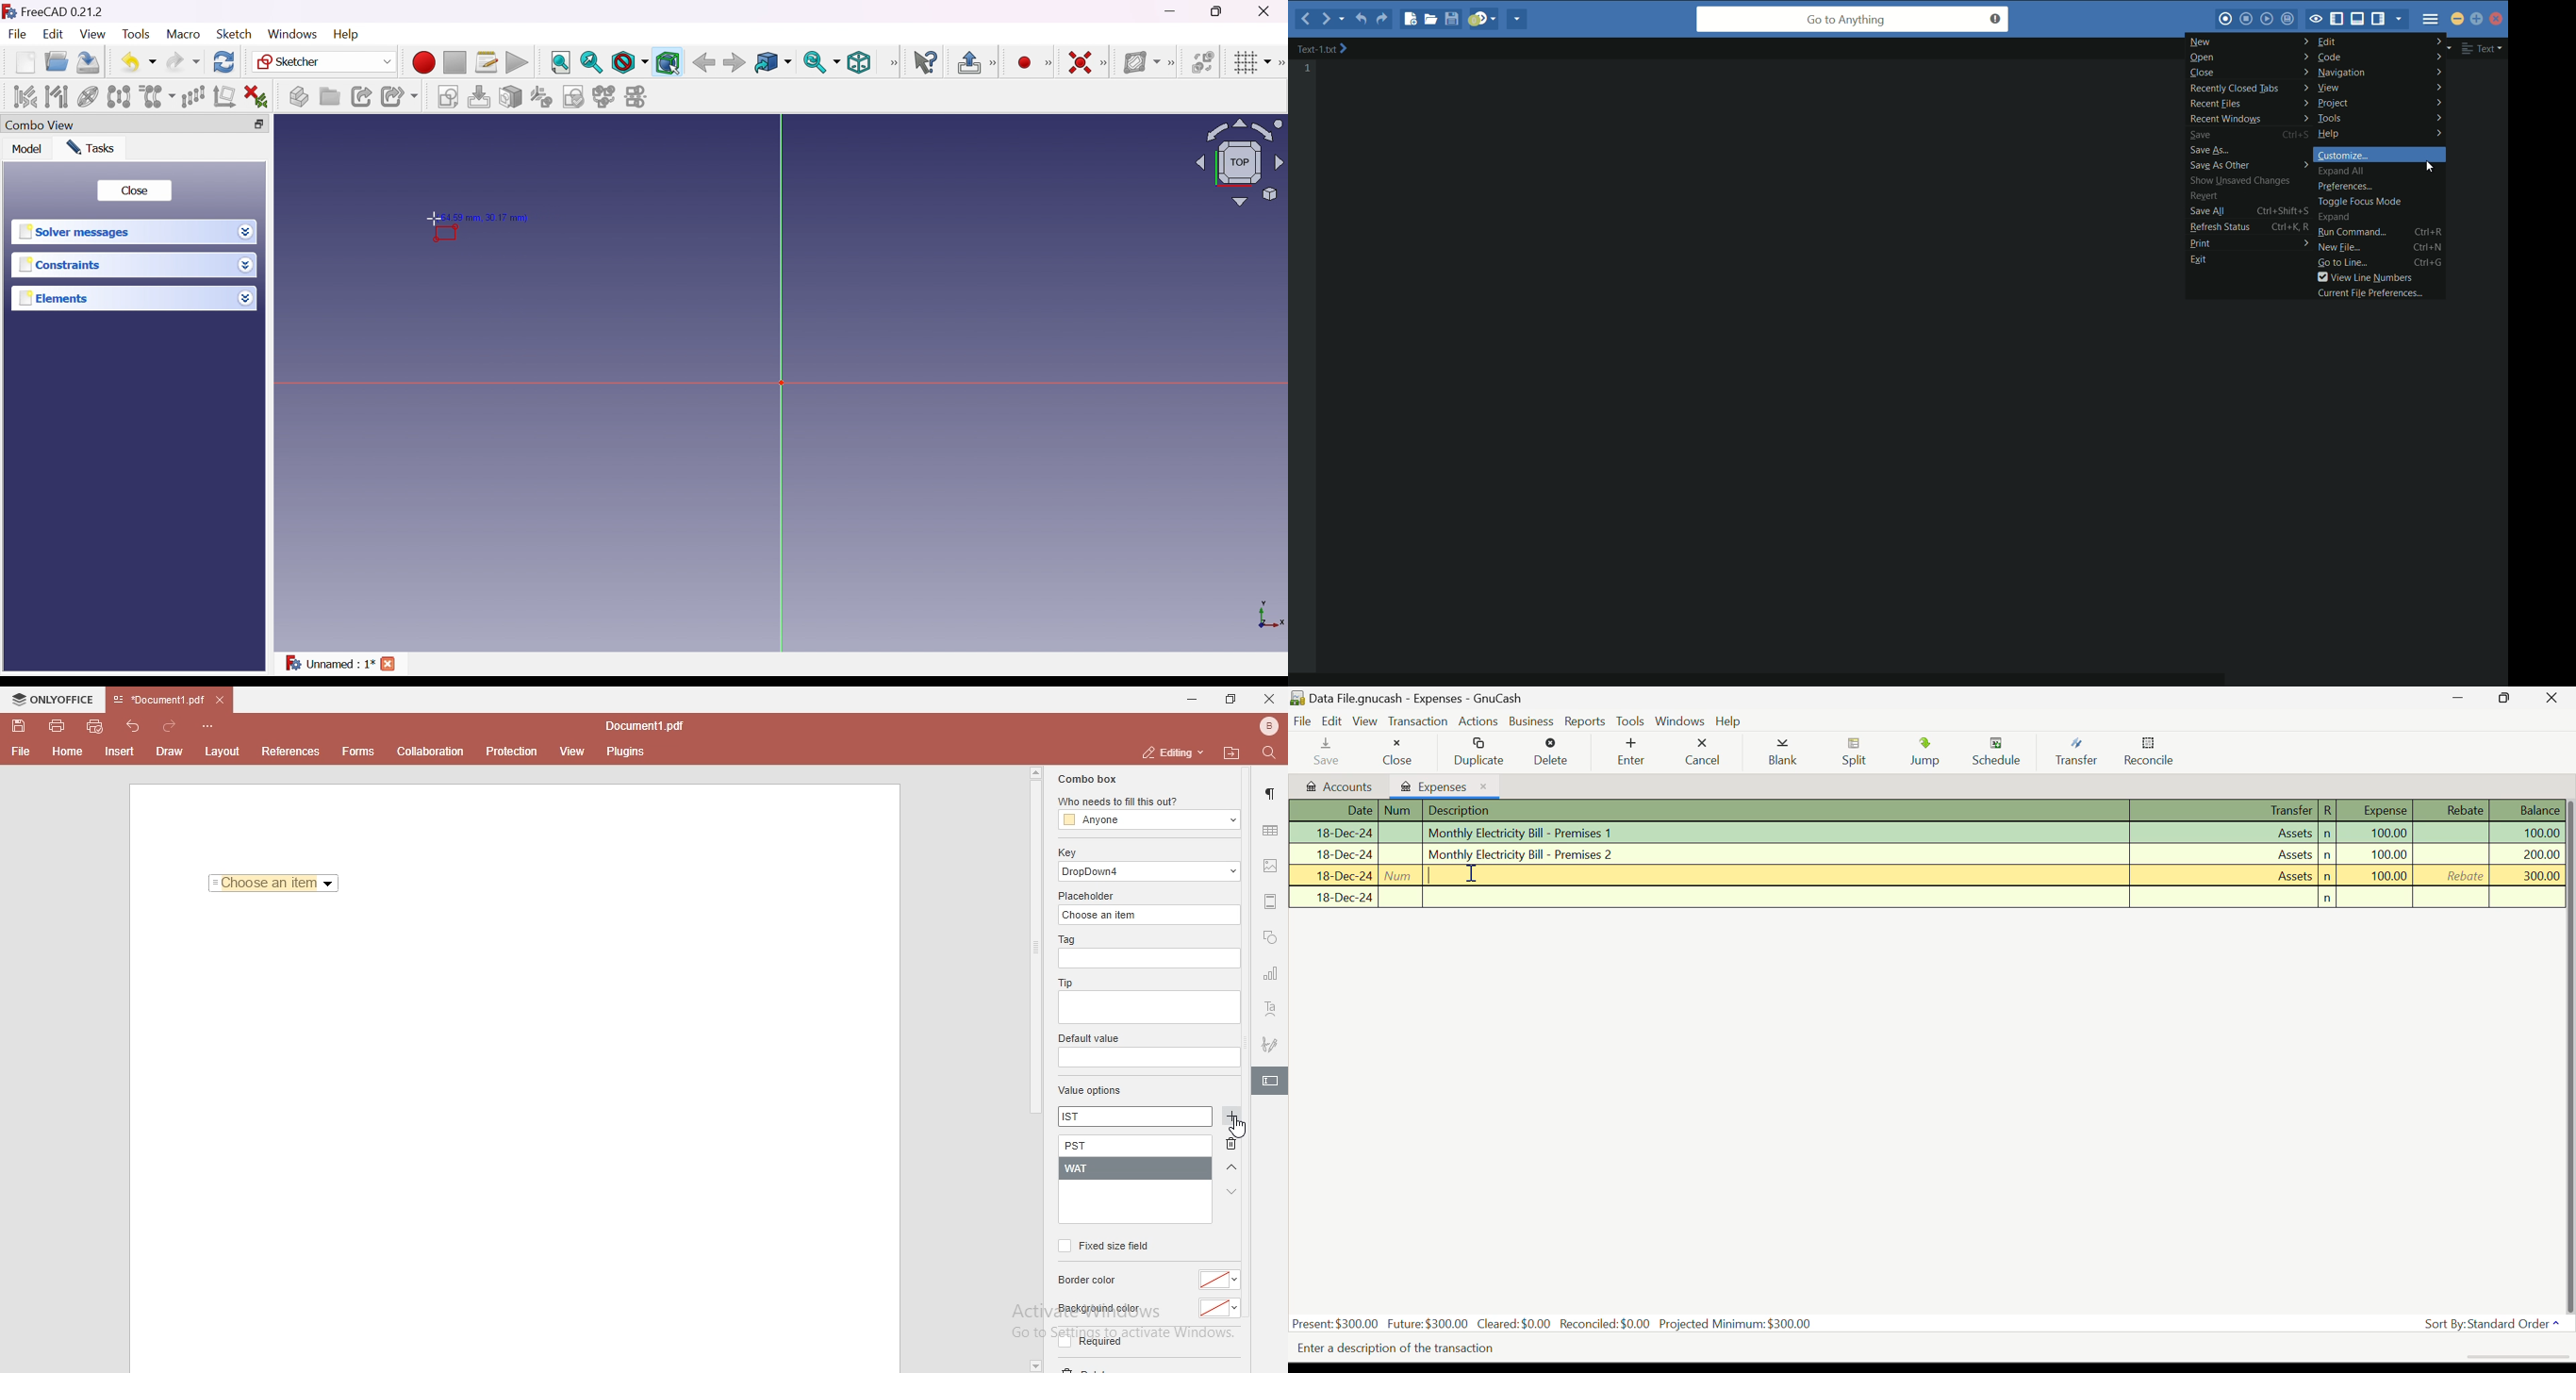 Image resolution: width=2576 pixels, height=1400 pixels. What do you see at coordinates (89, 63) in the screenshot?
I see `Save` at bounding box center [89, 63].